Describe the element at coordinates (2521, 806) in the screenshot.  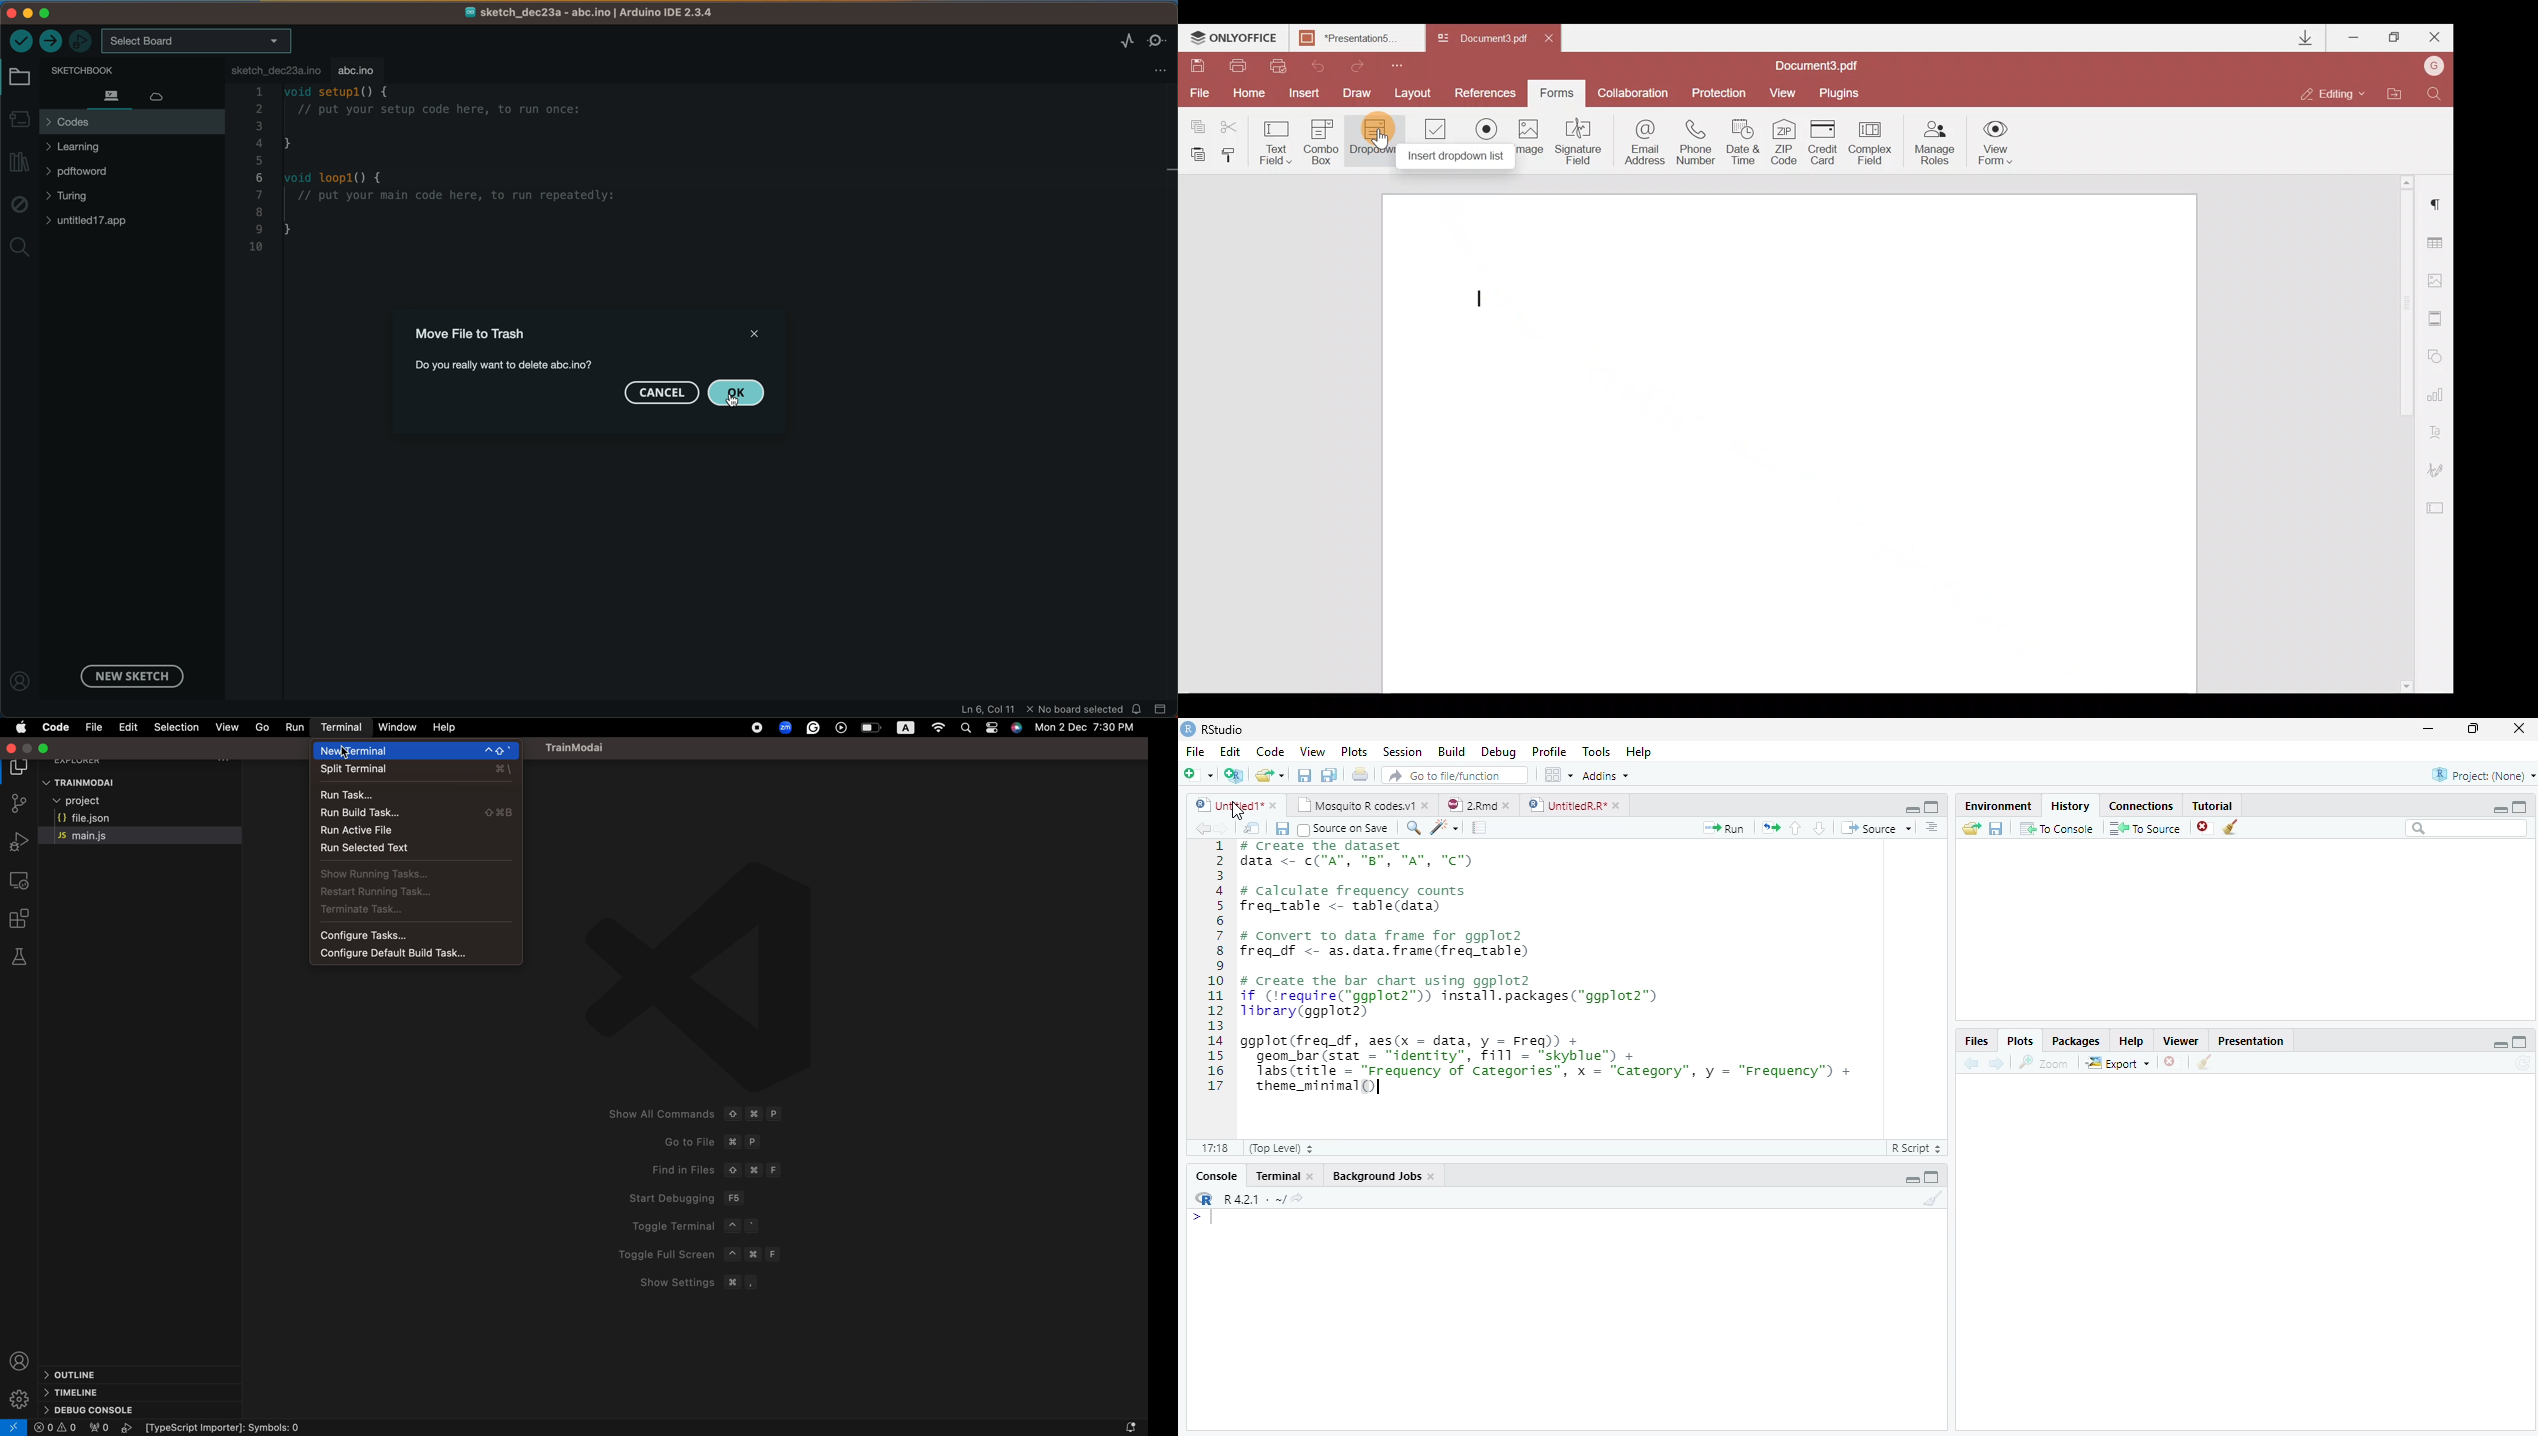
I see `Maximize` at that location.